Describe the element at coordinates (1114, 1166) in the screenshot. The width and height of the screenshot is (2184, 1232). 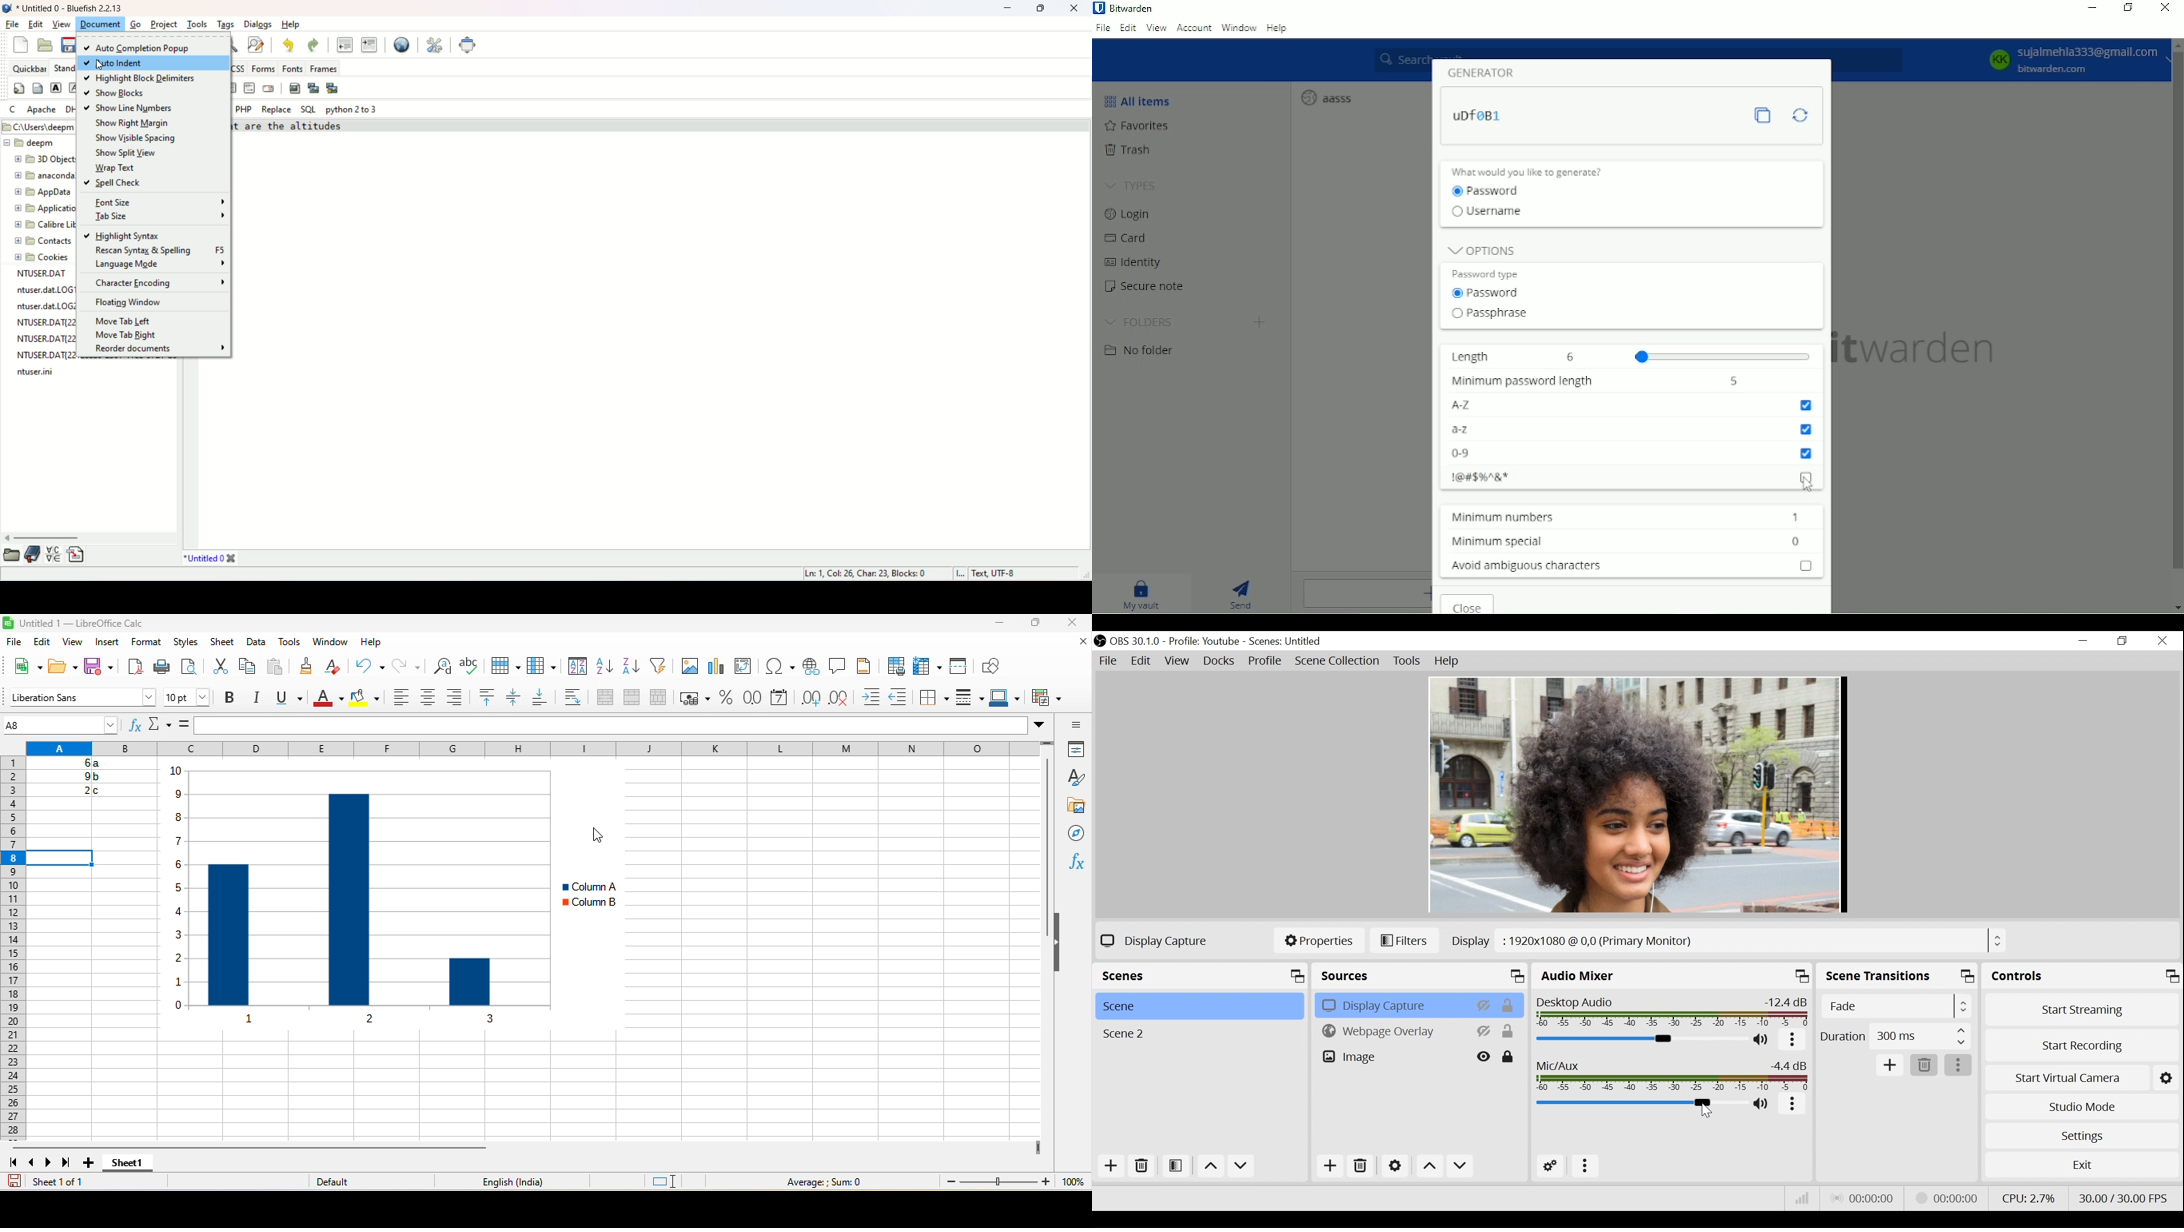
I see `Add` at that location.